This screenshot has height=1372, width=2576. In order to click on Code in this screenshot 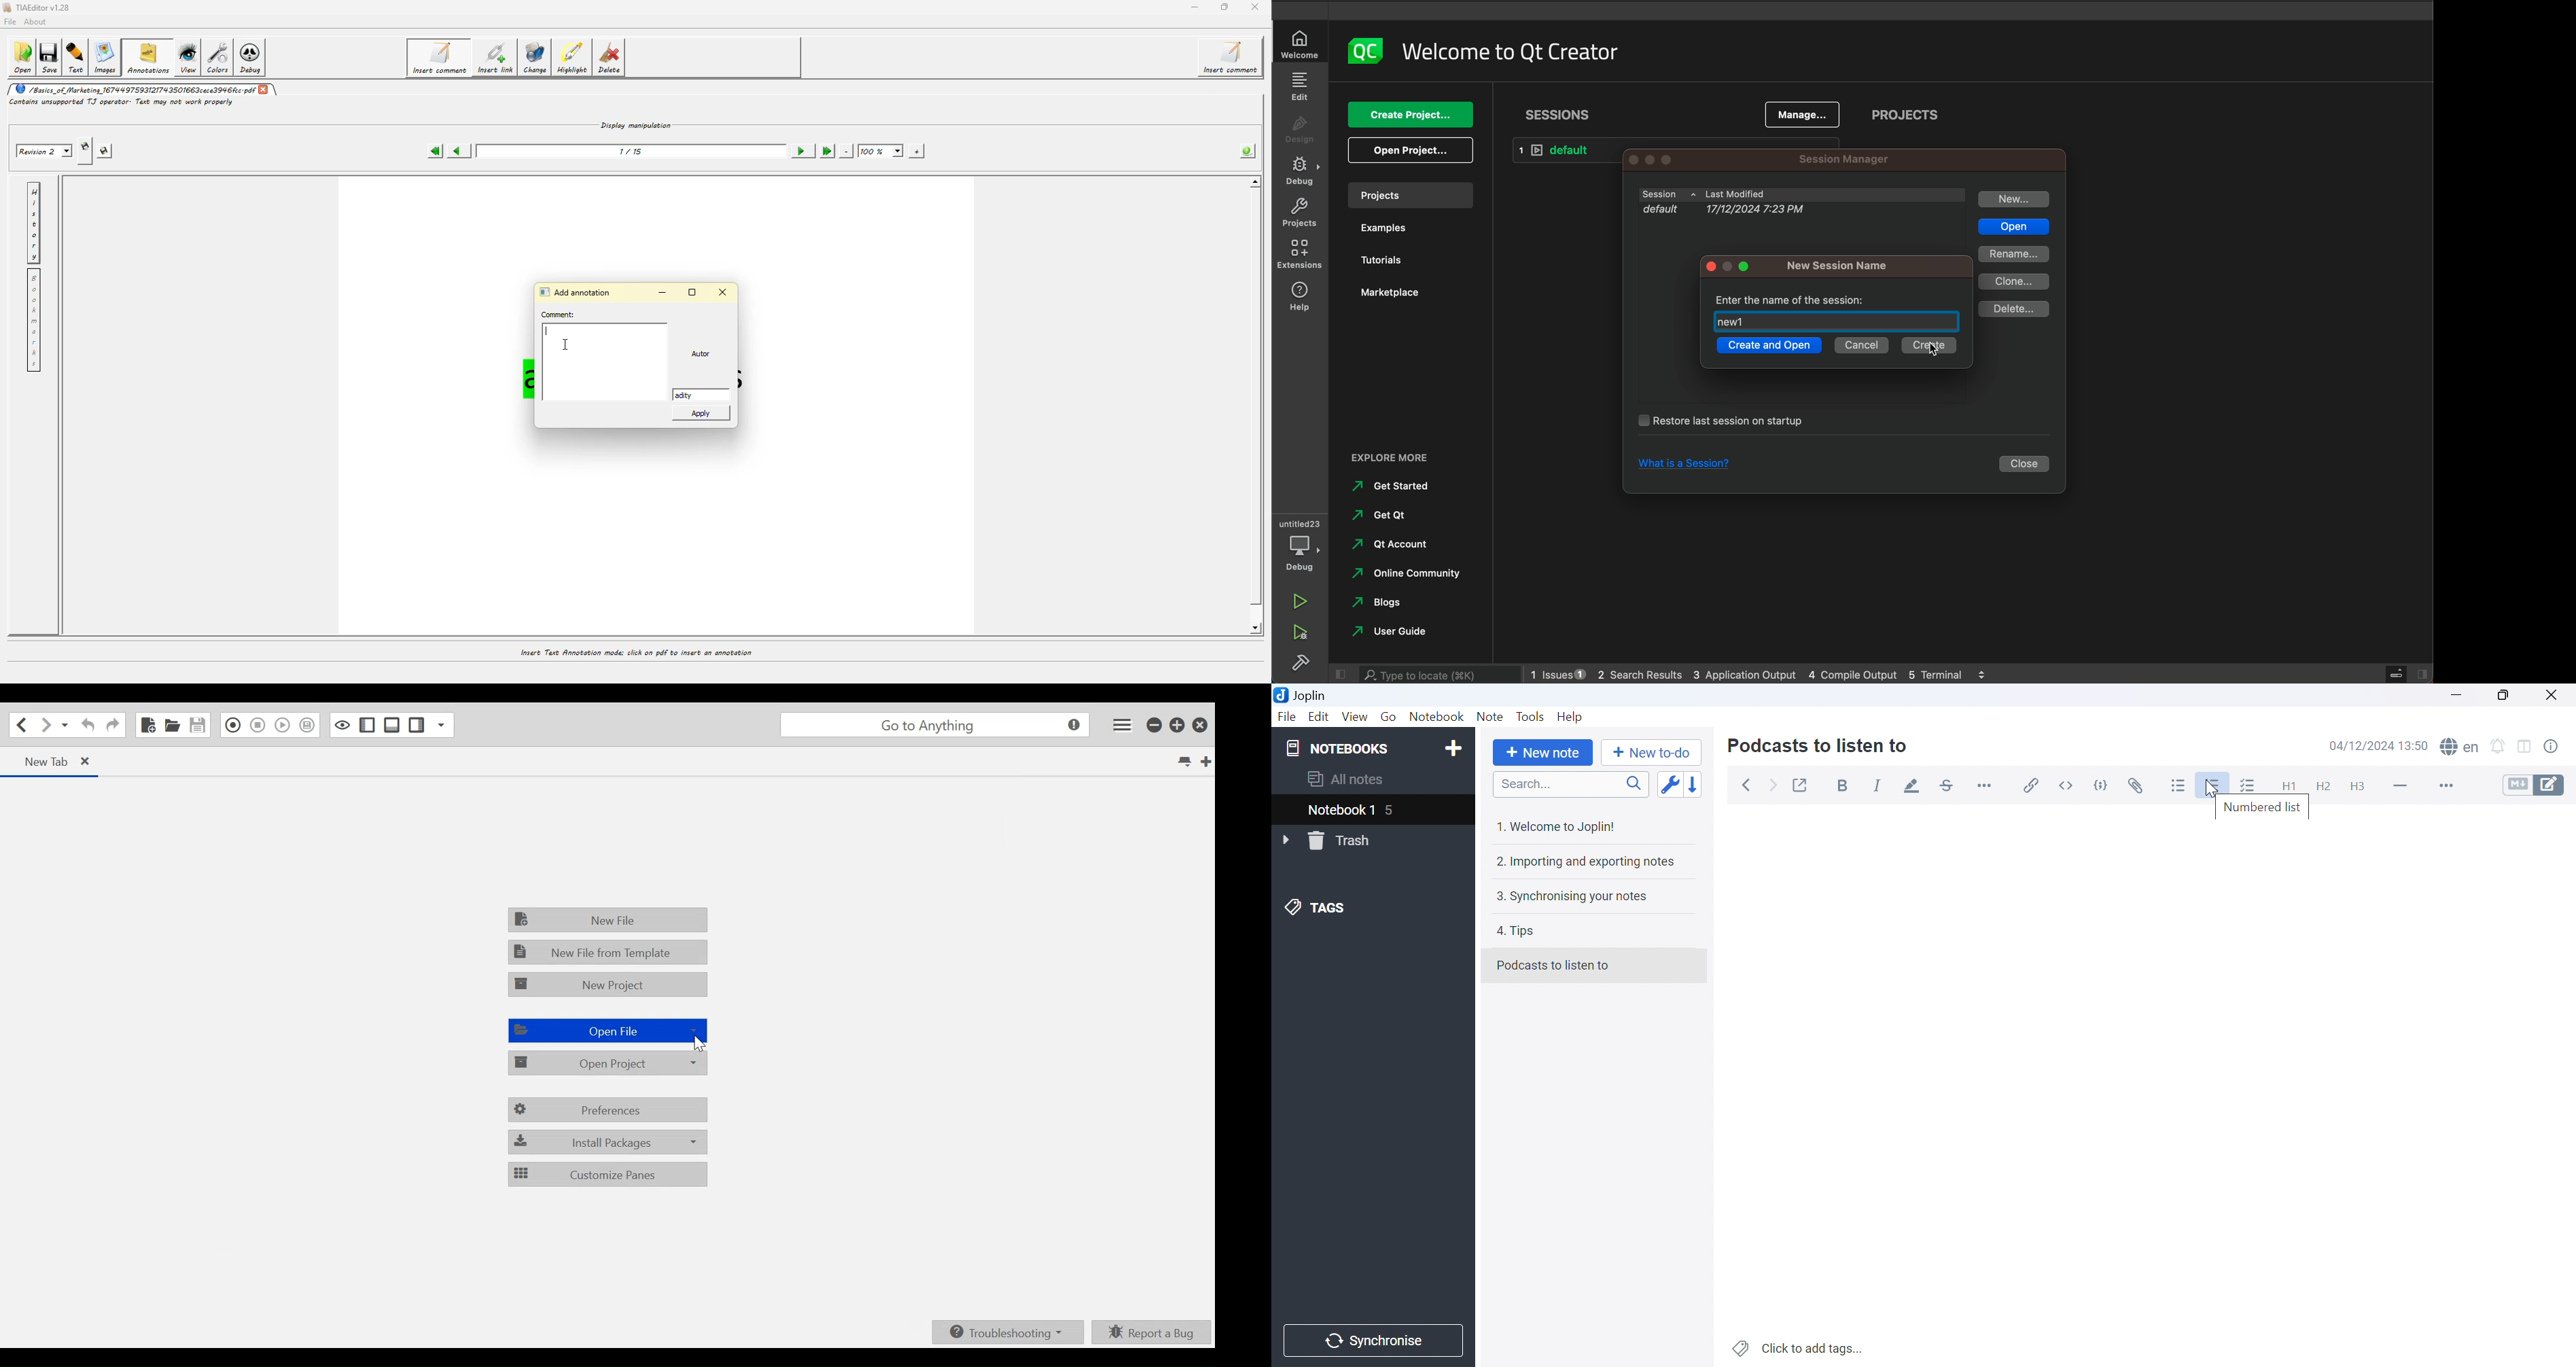, I will do `click(2104, 784)`.